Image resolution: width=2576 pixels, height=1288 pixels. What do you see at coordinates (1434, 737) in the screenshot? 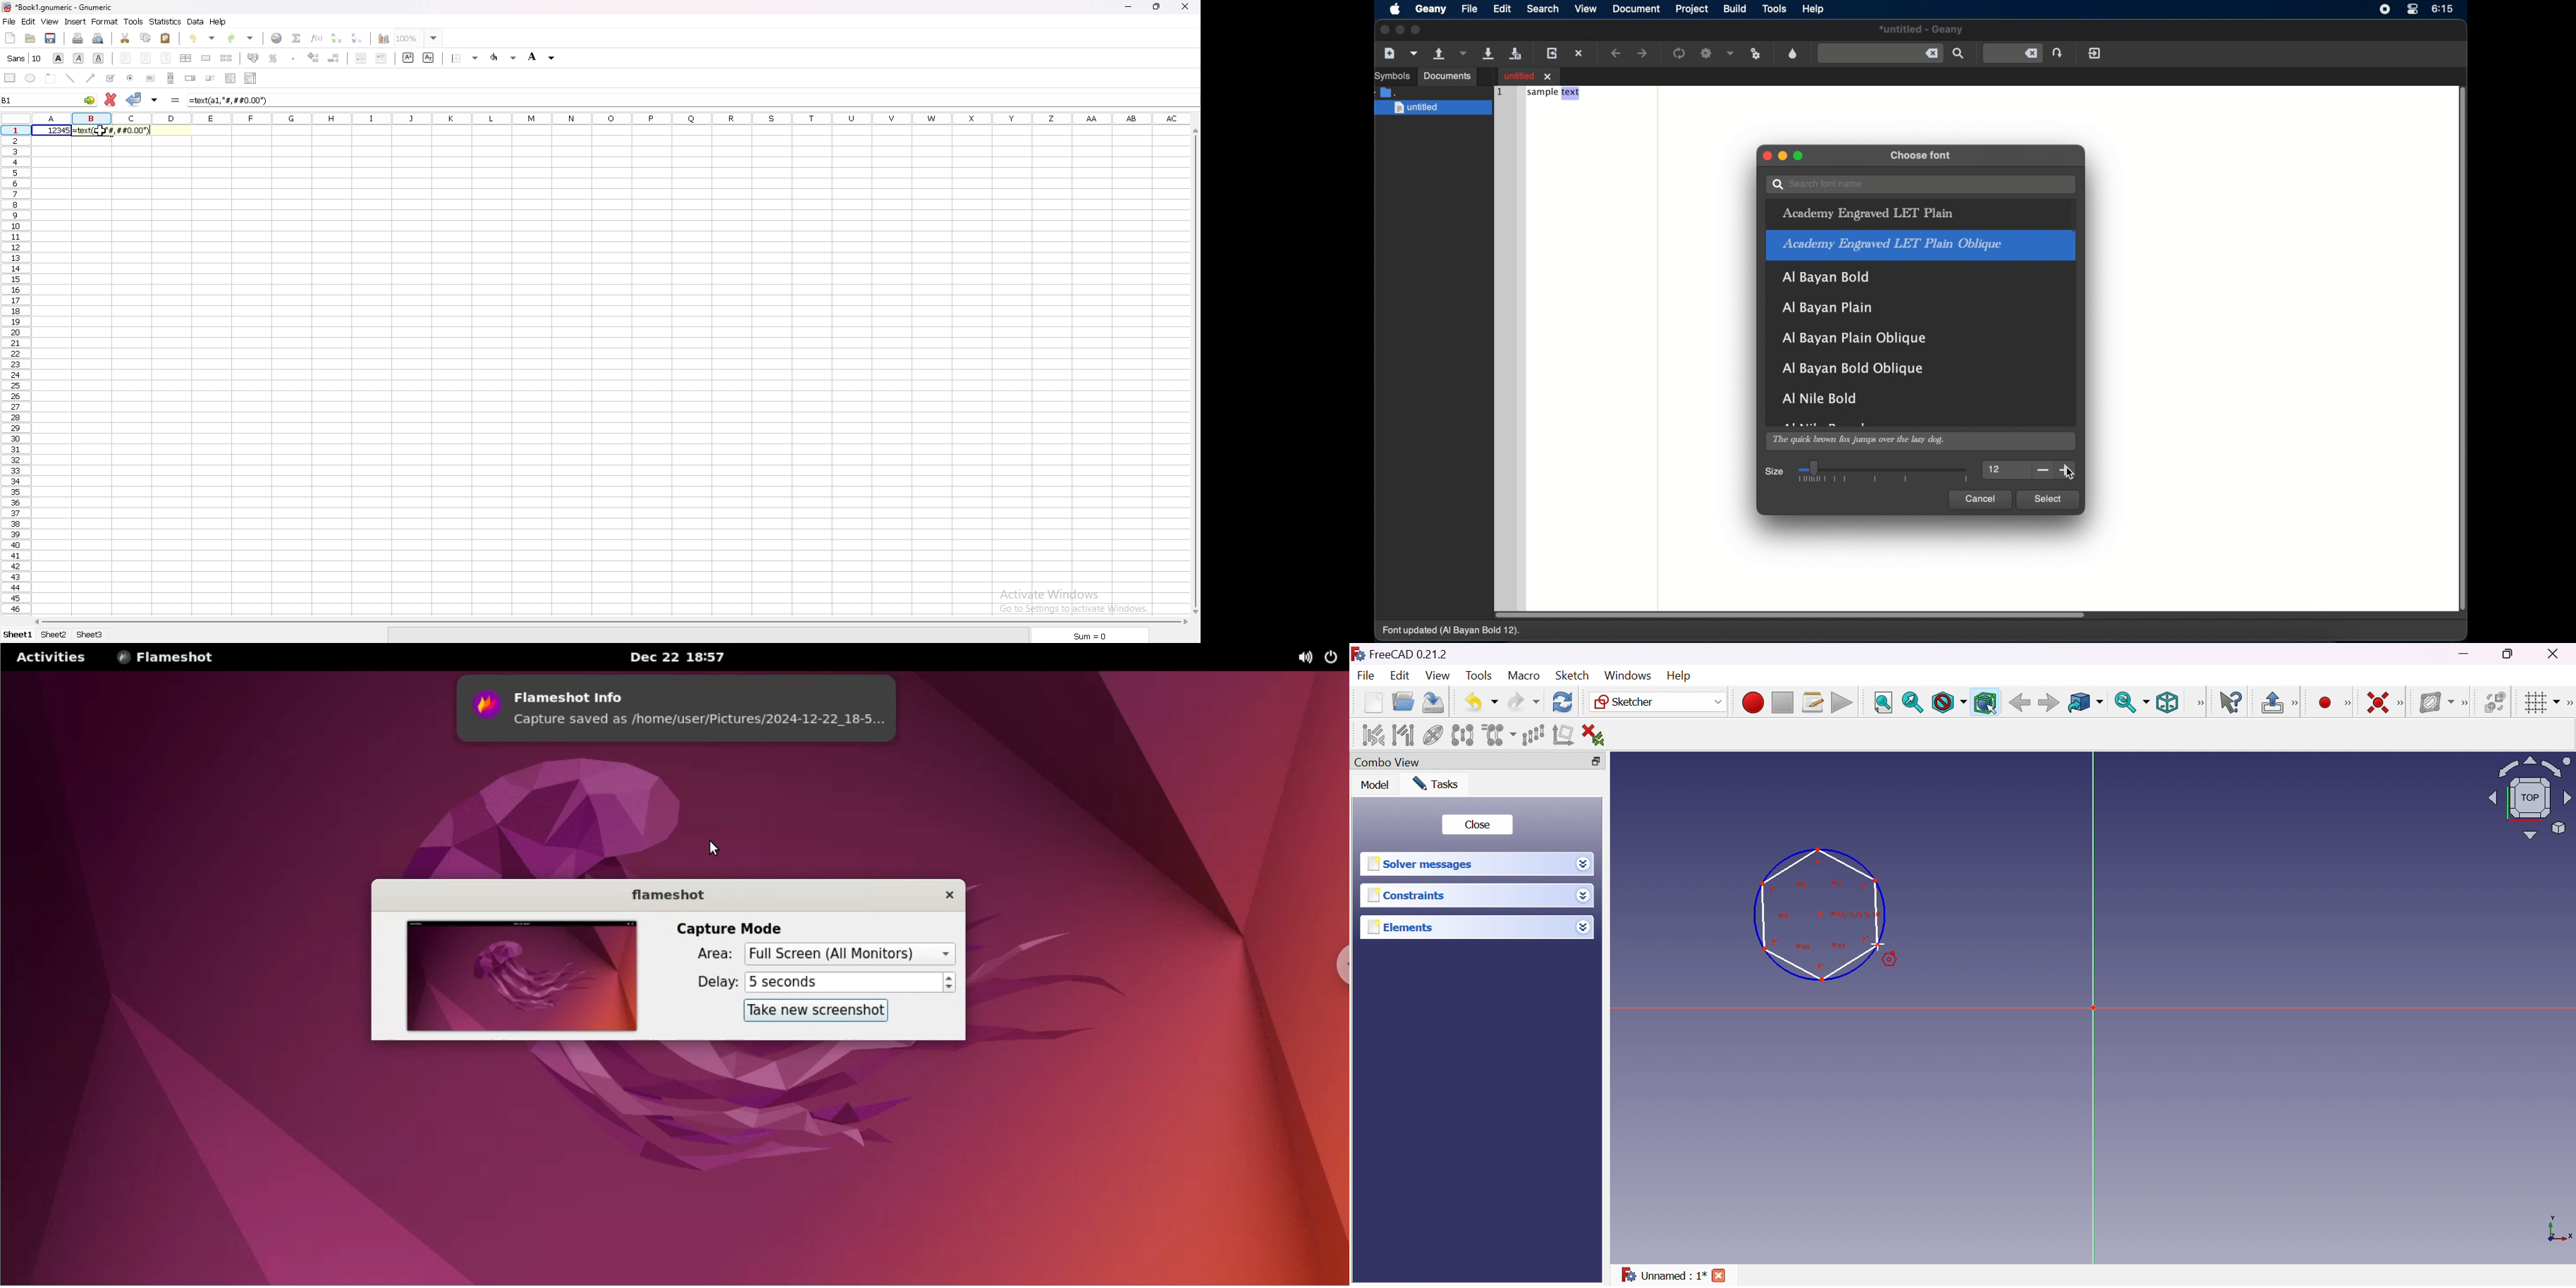
I see `Show/hide internal geometry` at bounding box center [1434, 737].